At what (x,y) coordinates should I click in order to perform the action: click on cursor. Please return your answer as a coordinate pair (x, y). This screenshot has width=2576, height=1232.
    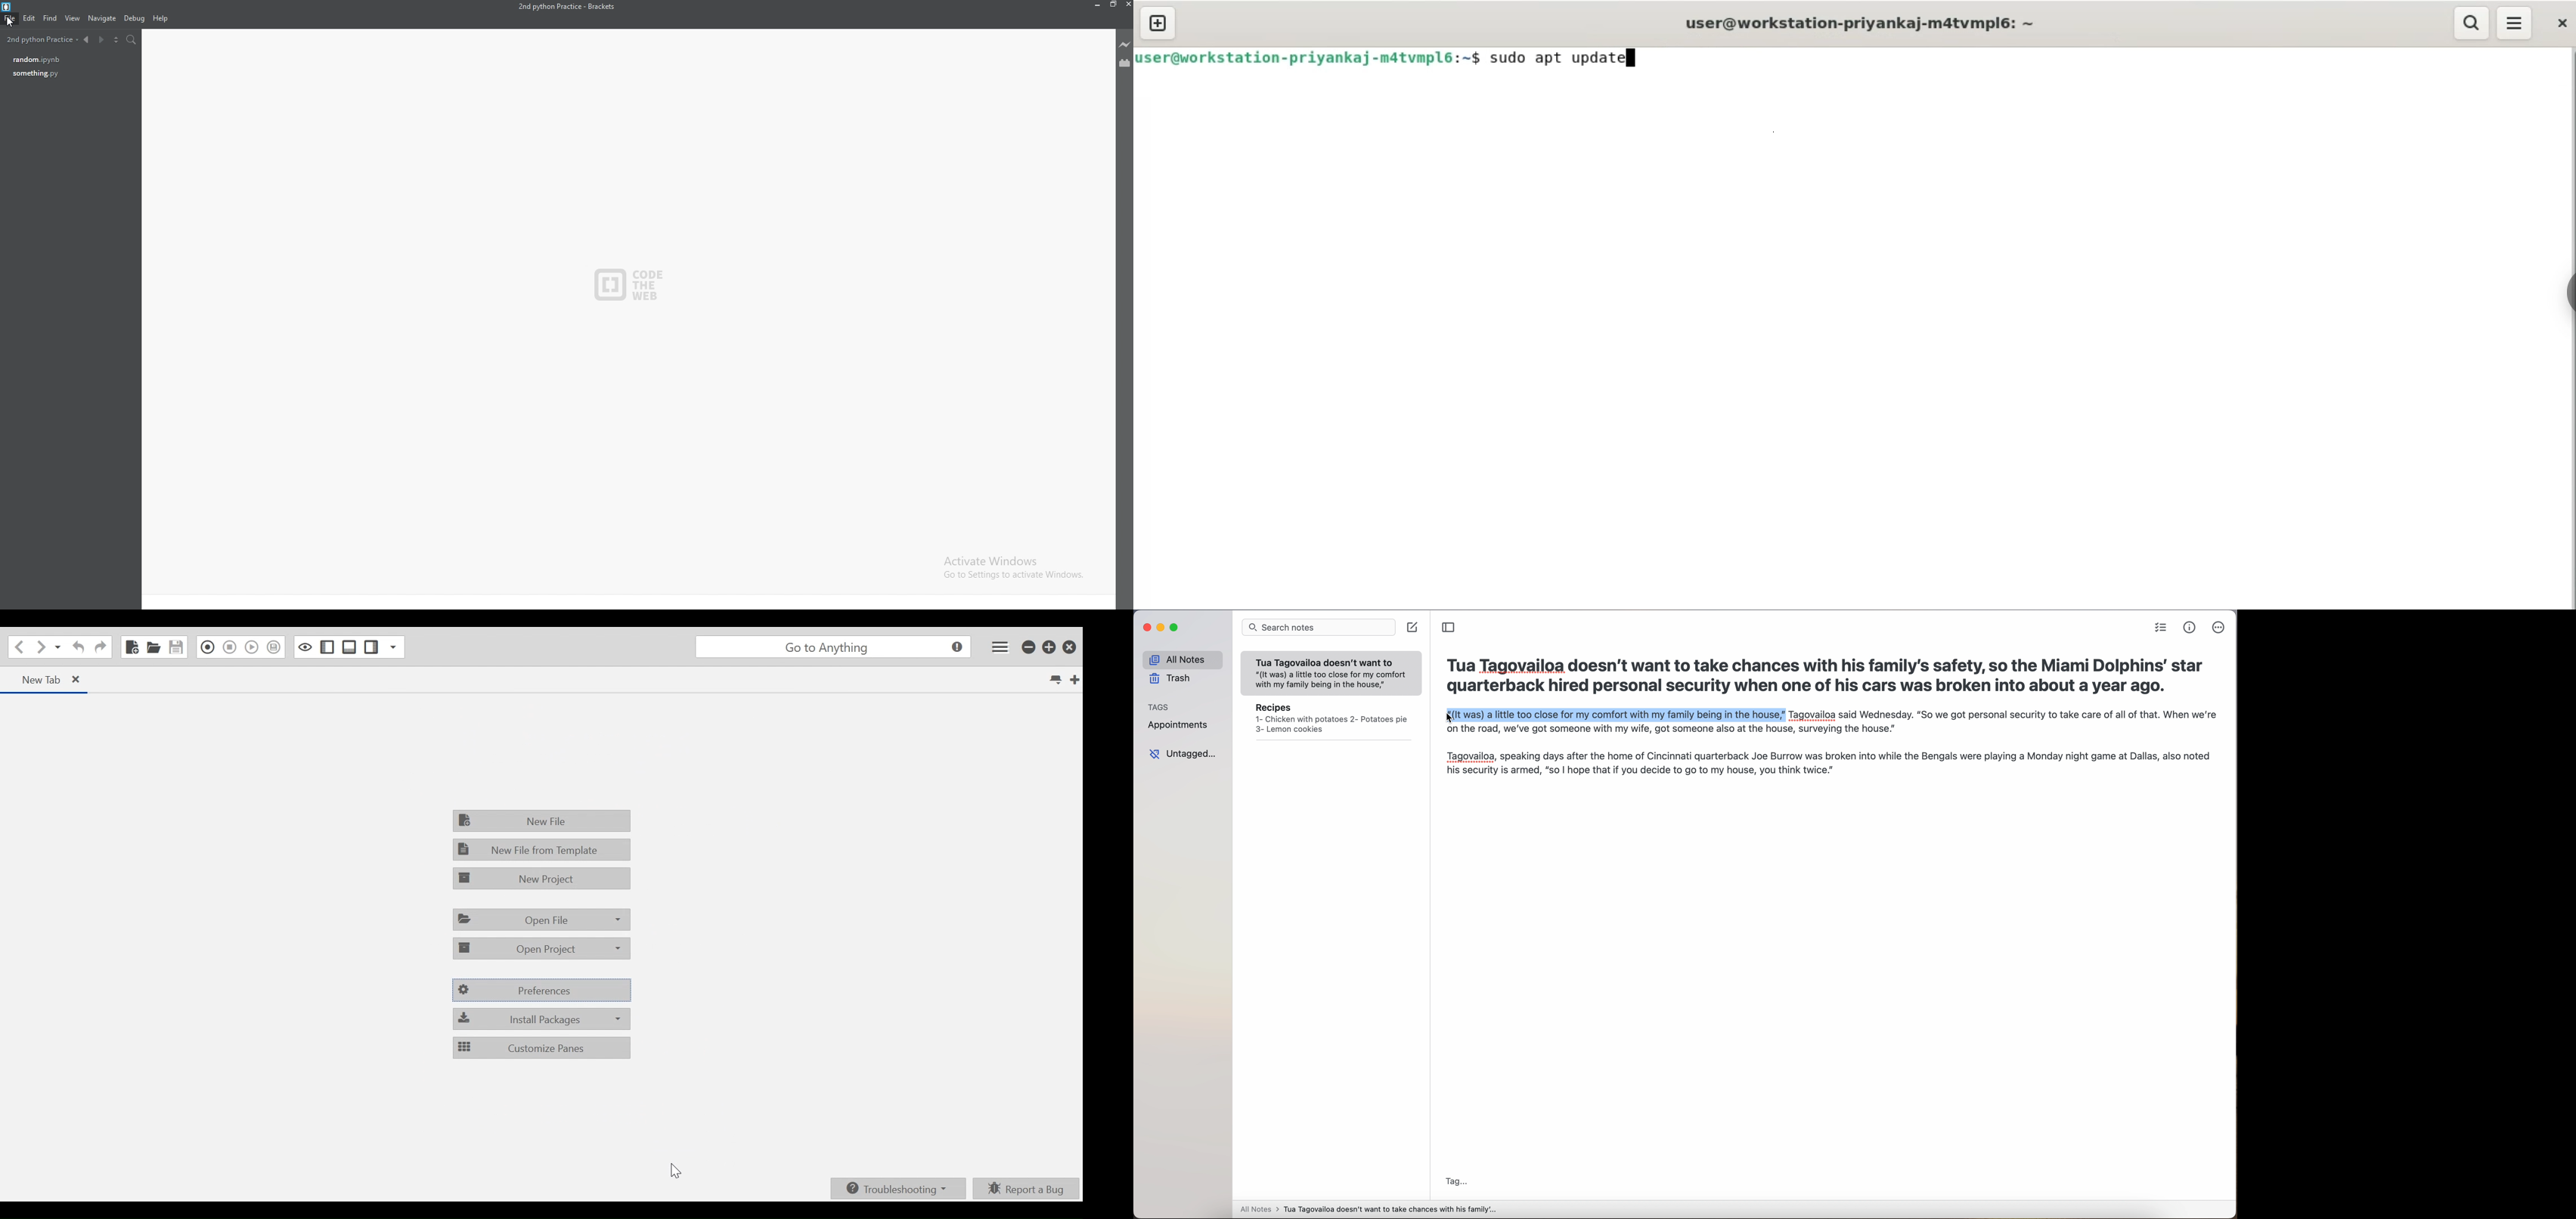
    Looking at the image, I should click on (11, 22).